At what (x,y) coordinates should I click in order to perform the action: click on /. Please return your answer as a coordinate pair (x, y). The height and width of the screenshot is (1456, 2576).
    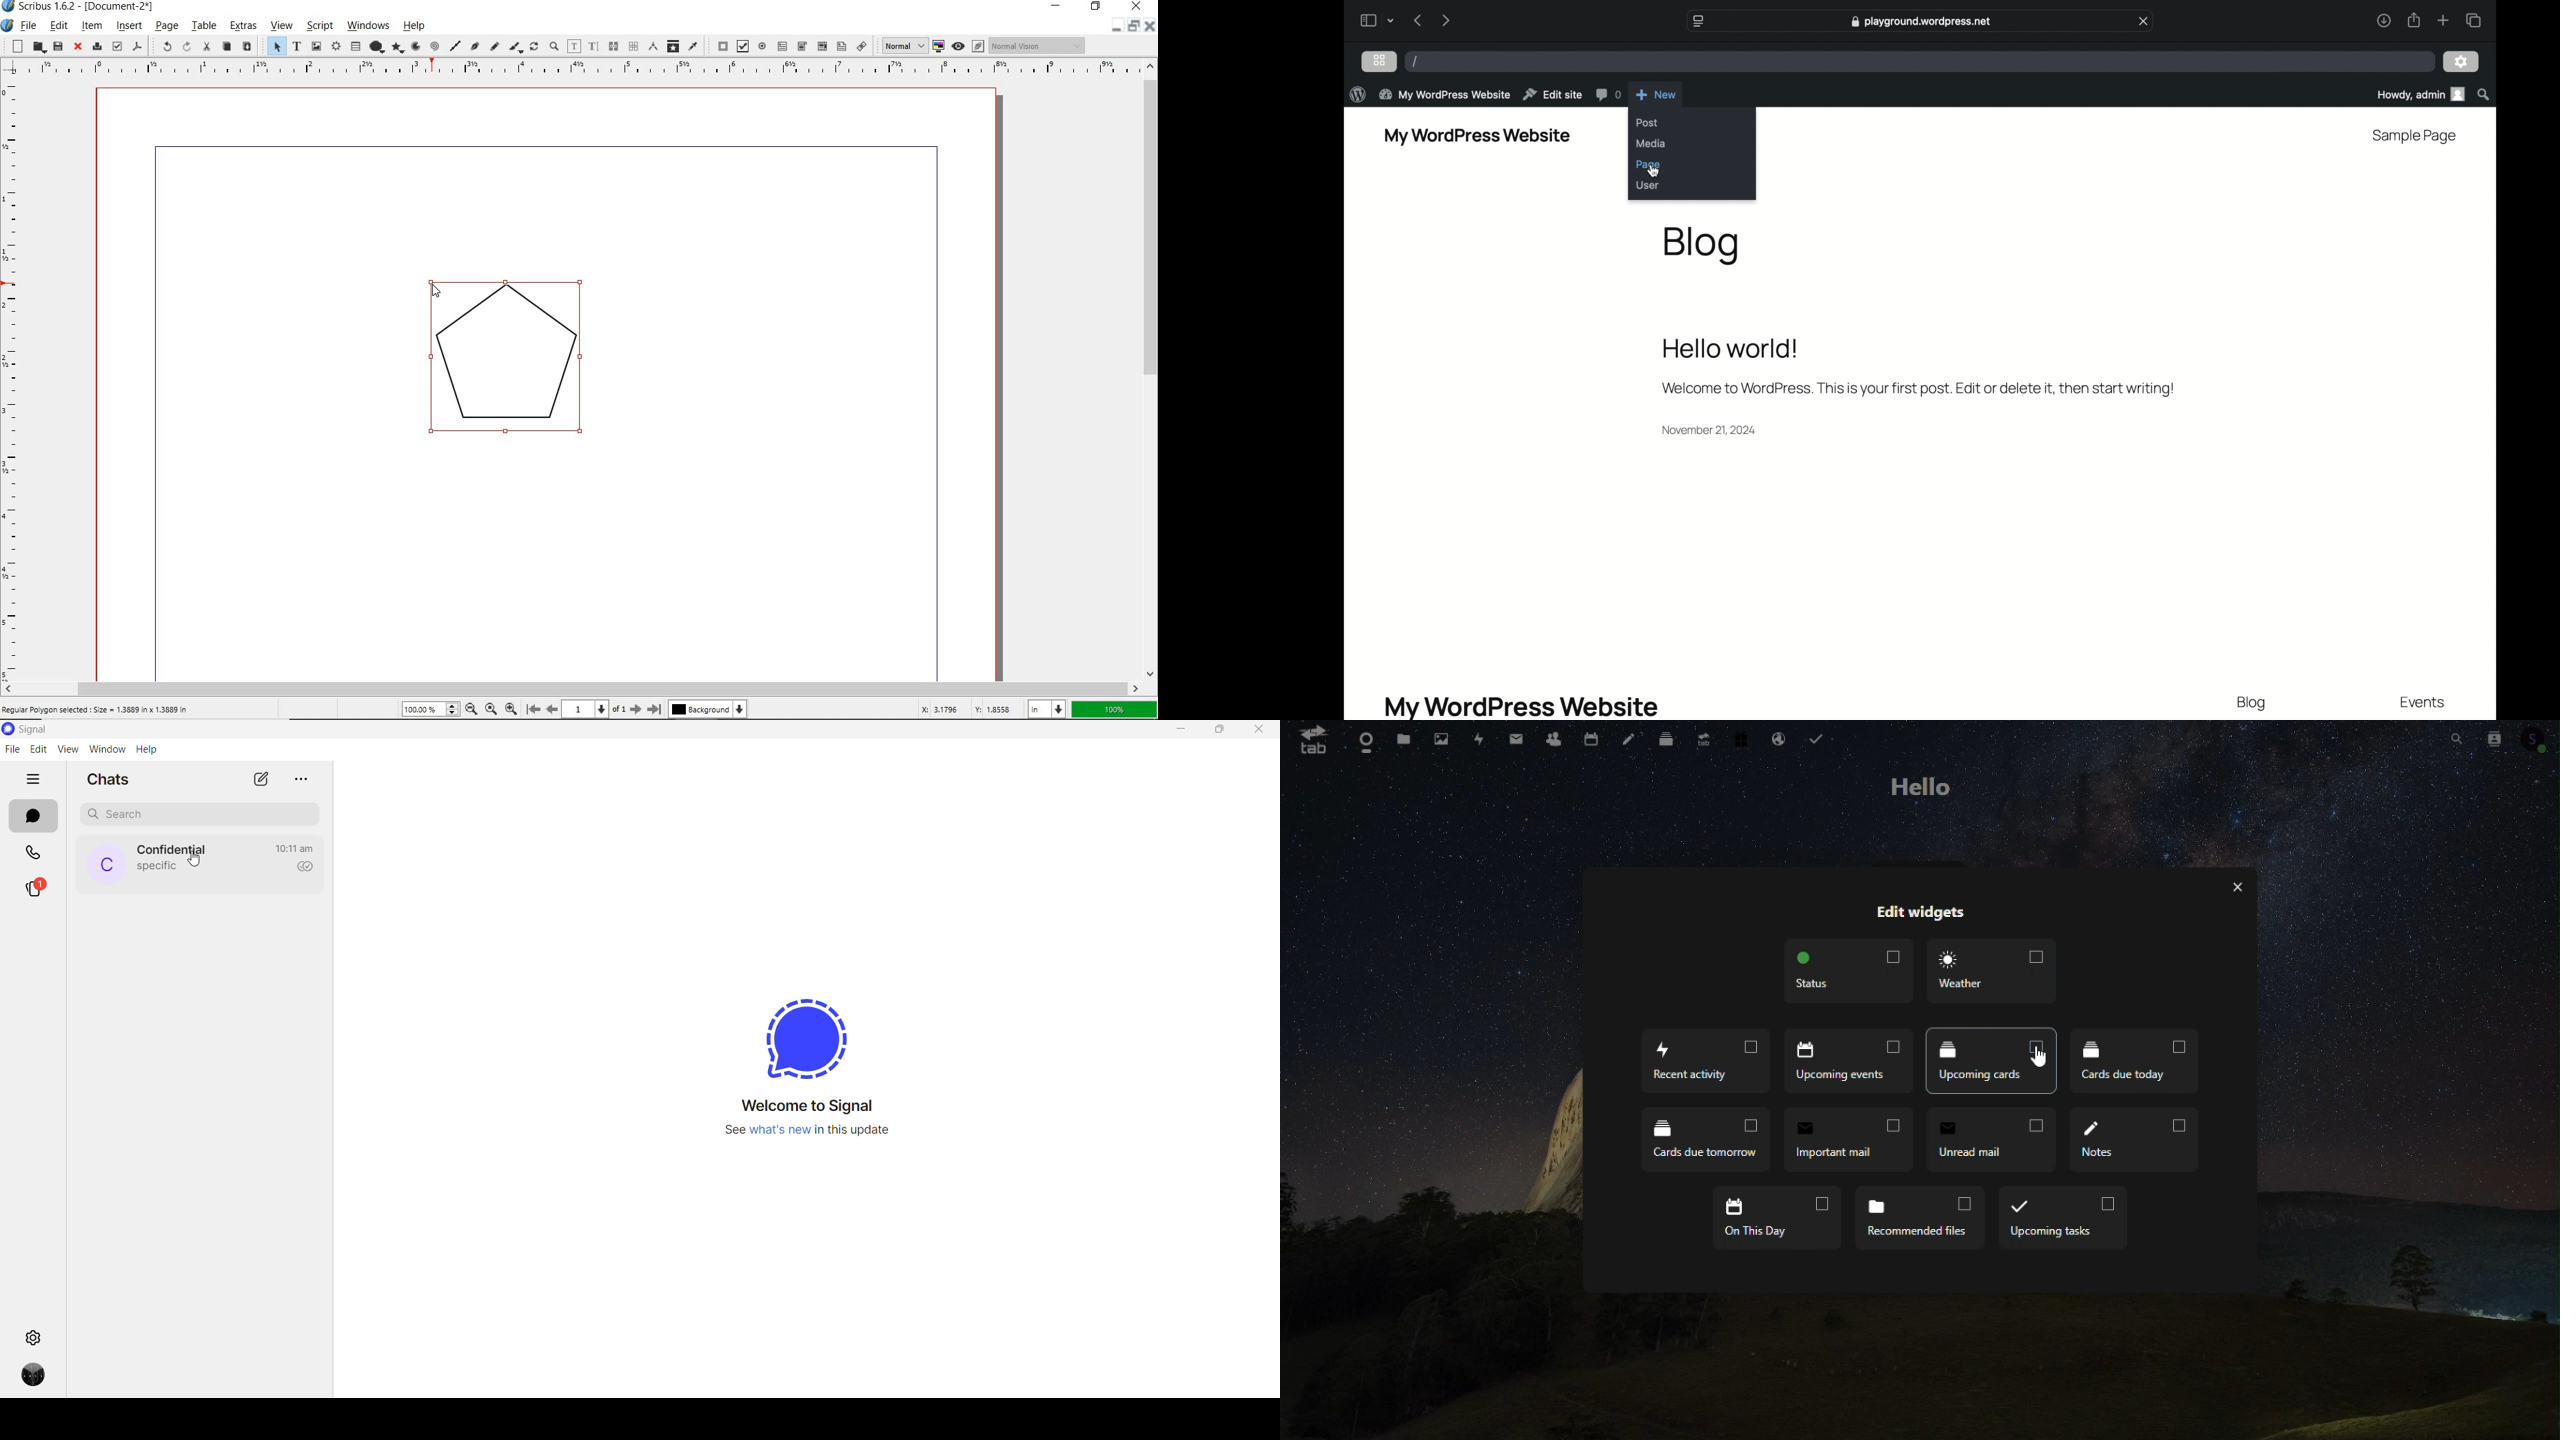
    Looking at the image, I should click on (1415, 62).